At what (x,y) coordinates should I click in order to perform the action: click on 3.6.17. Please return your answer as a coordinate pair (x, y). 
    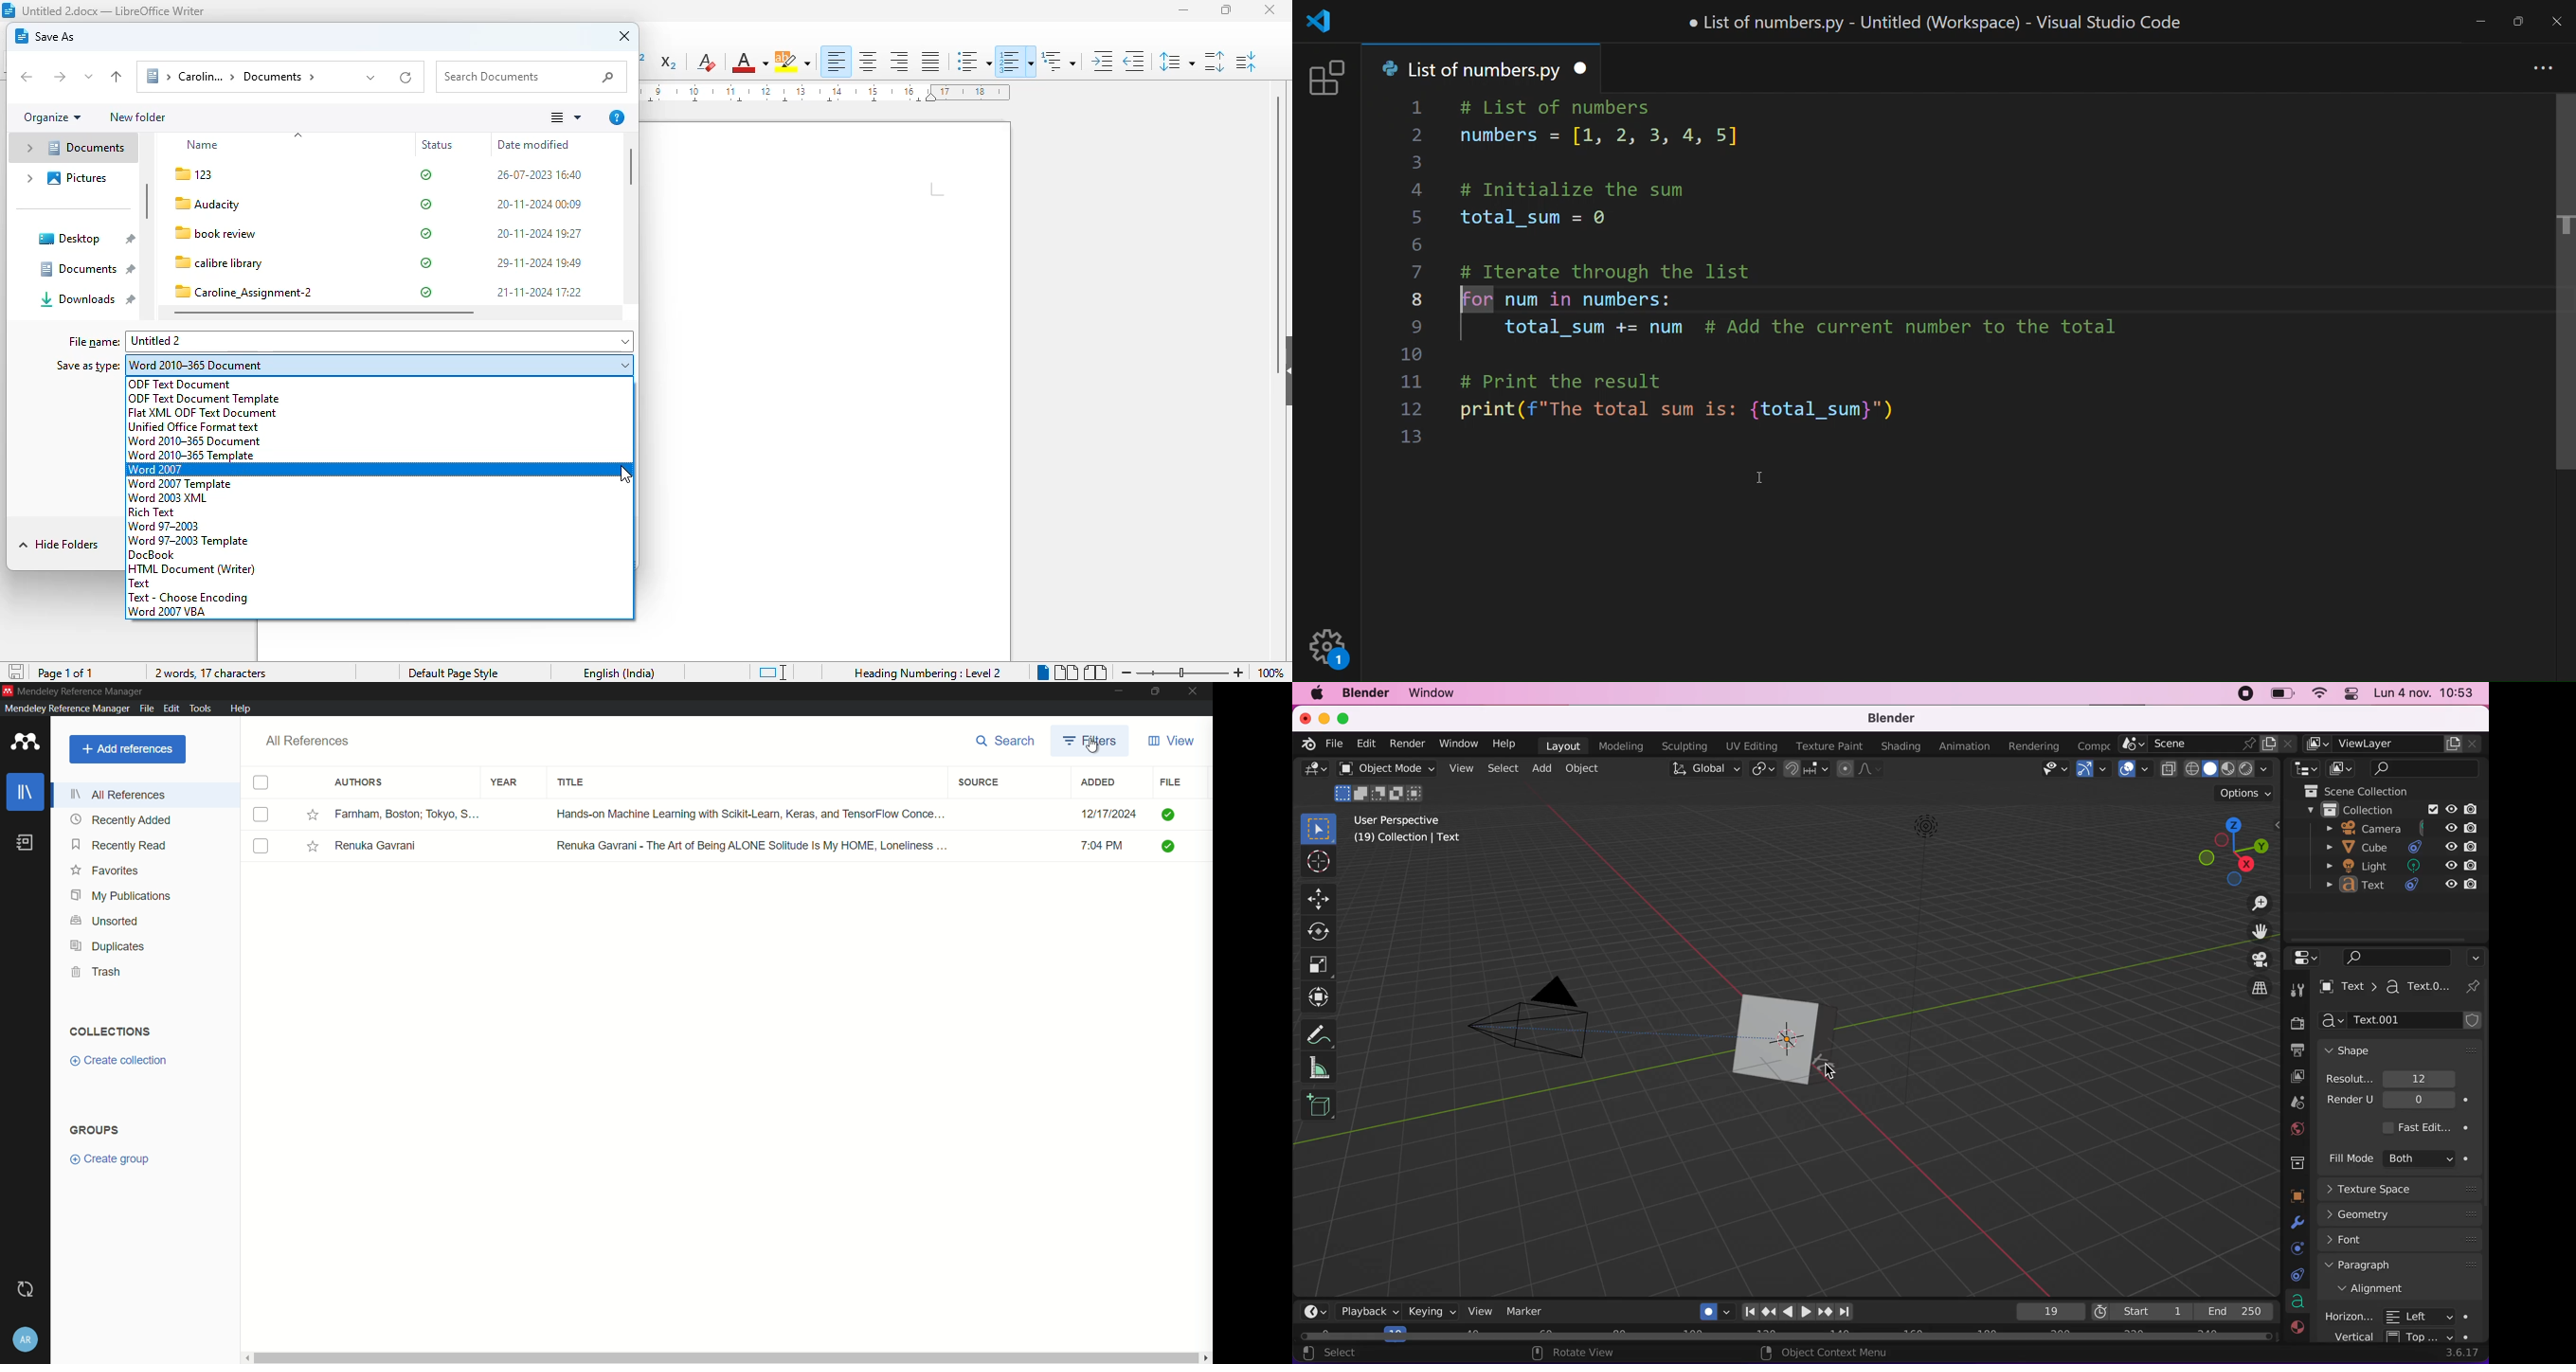
    Looking at the image, I should click on (2451, 1355).